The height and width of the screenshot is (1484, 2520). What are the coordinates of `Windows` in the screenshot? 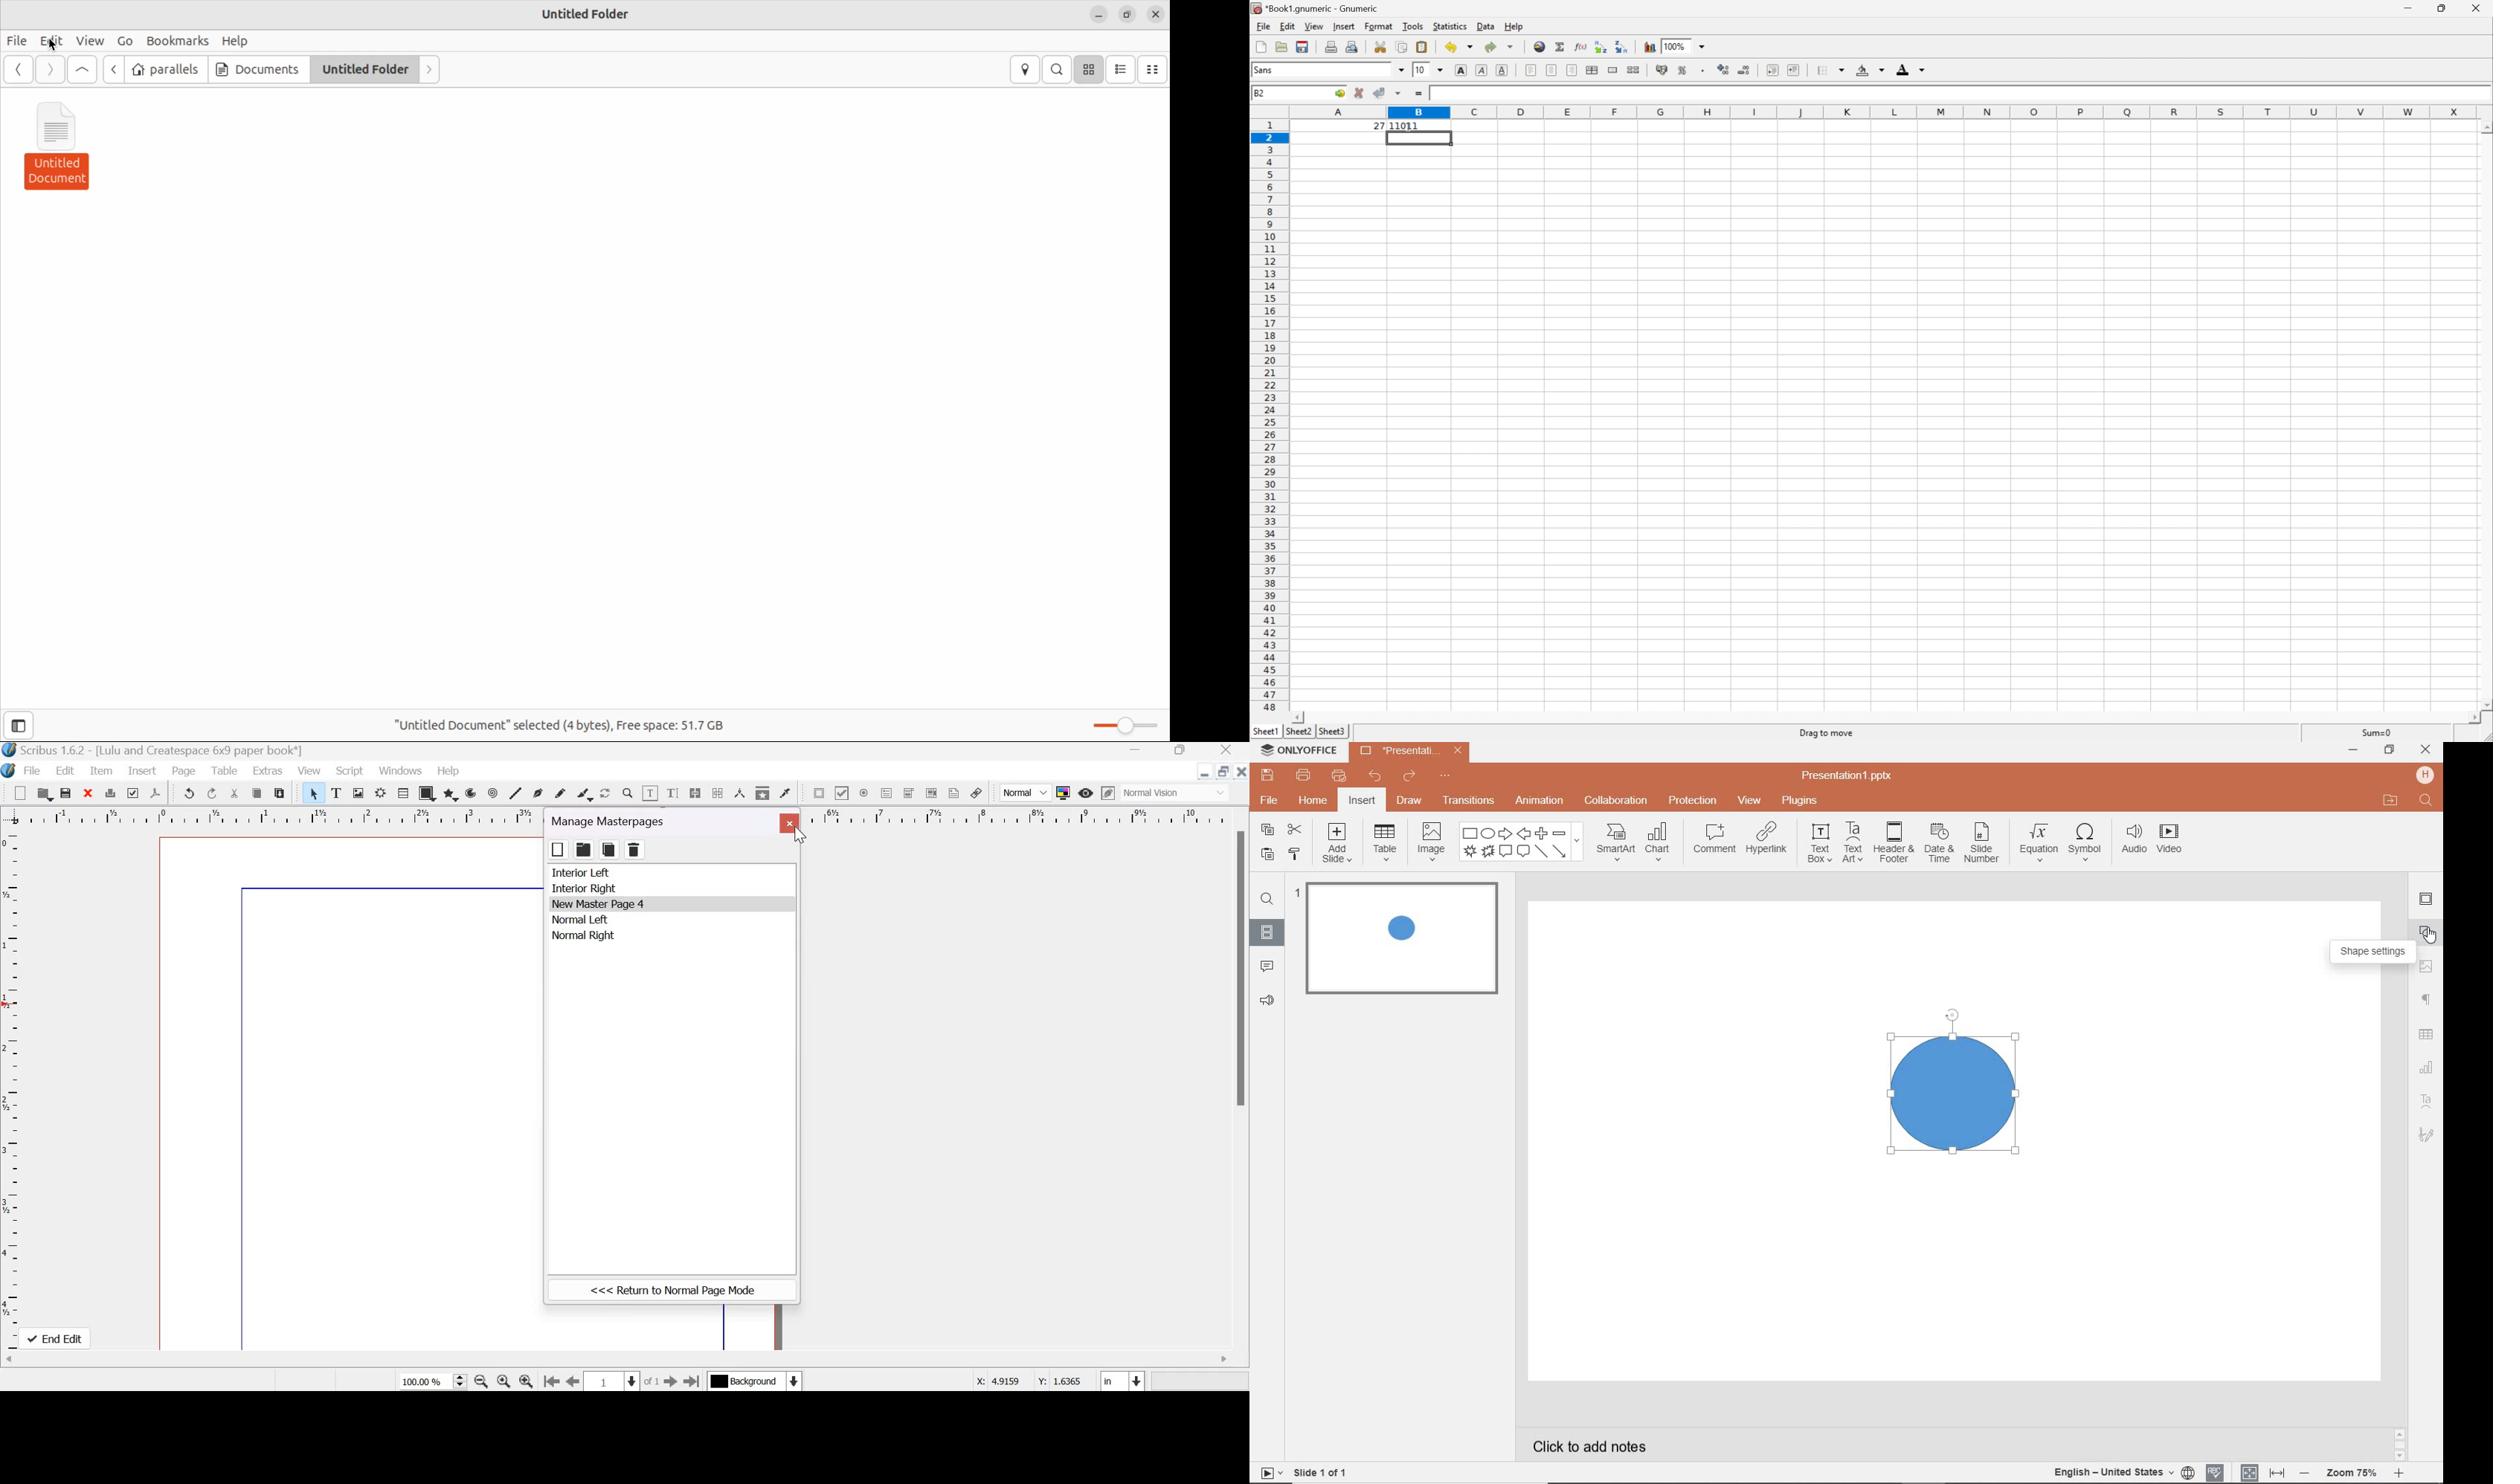 It's located at (402, 769).